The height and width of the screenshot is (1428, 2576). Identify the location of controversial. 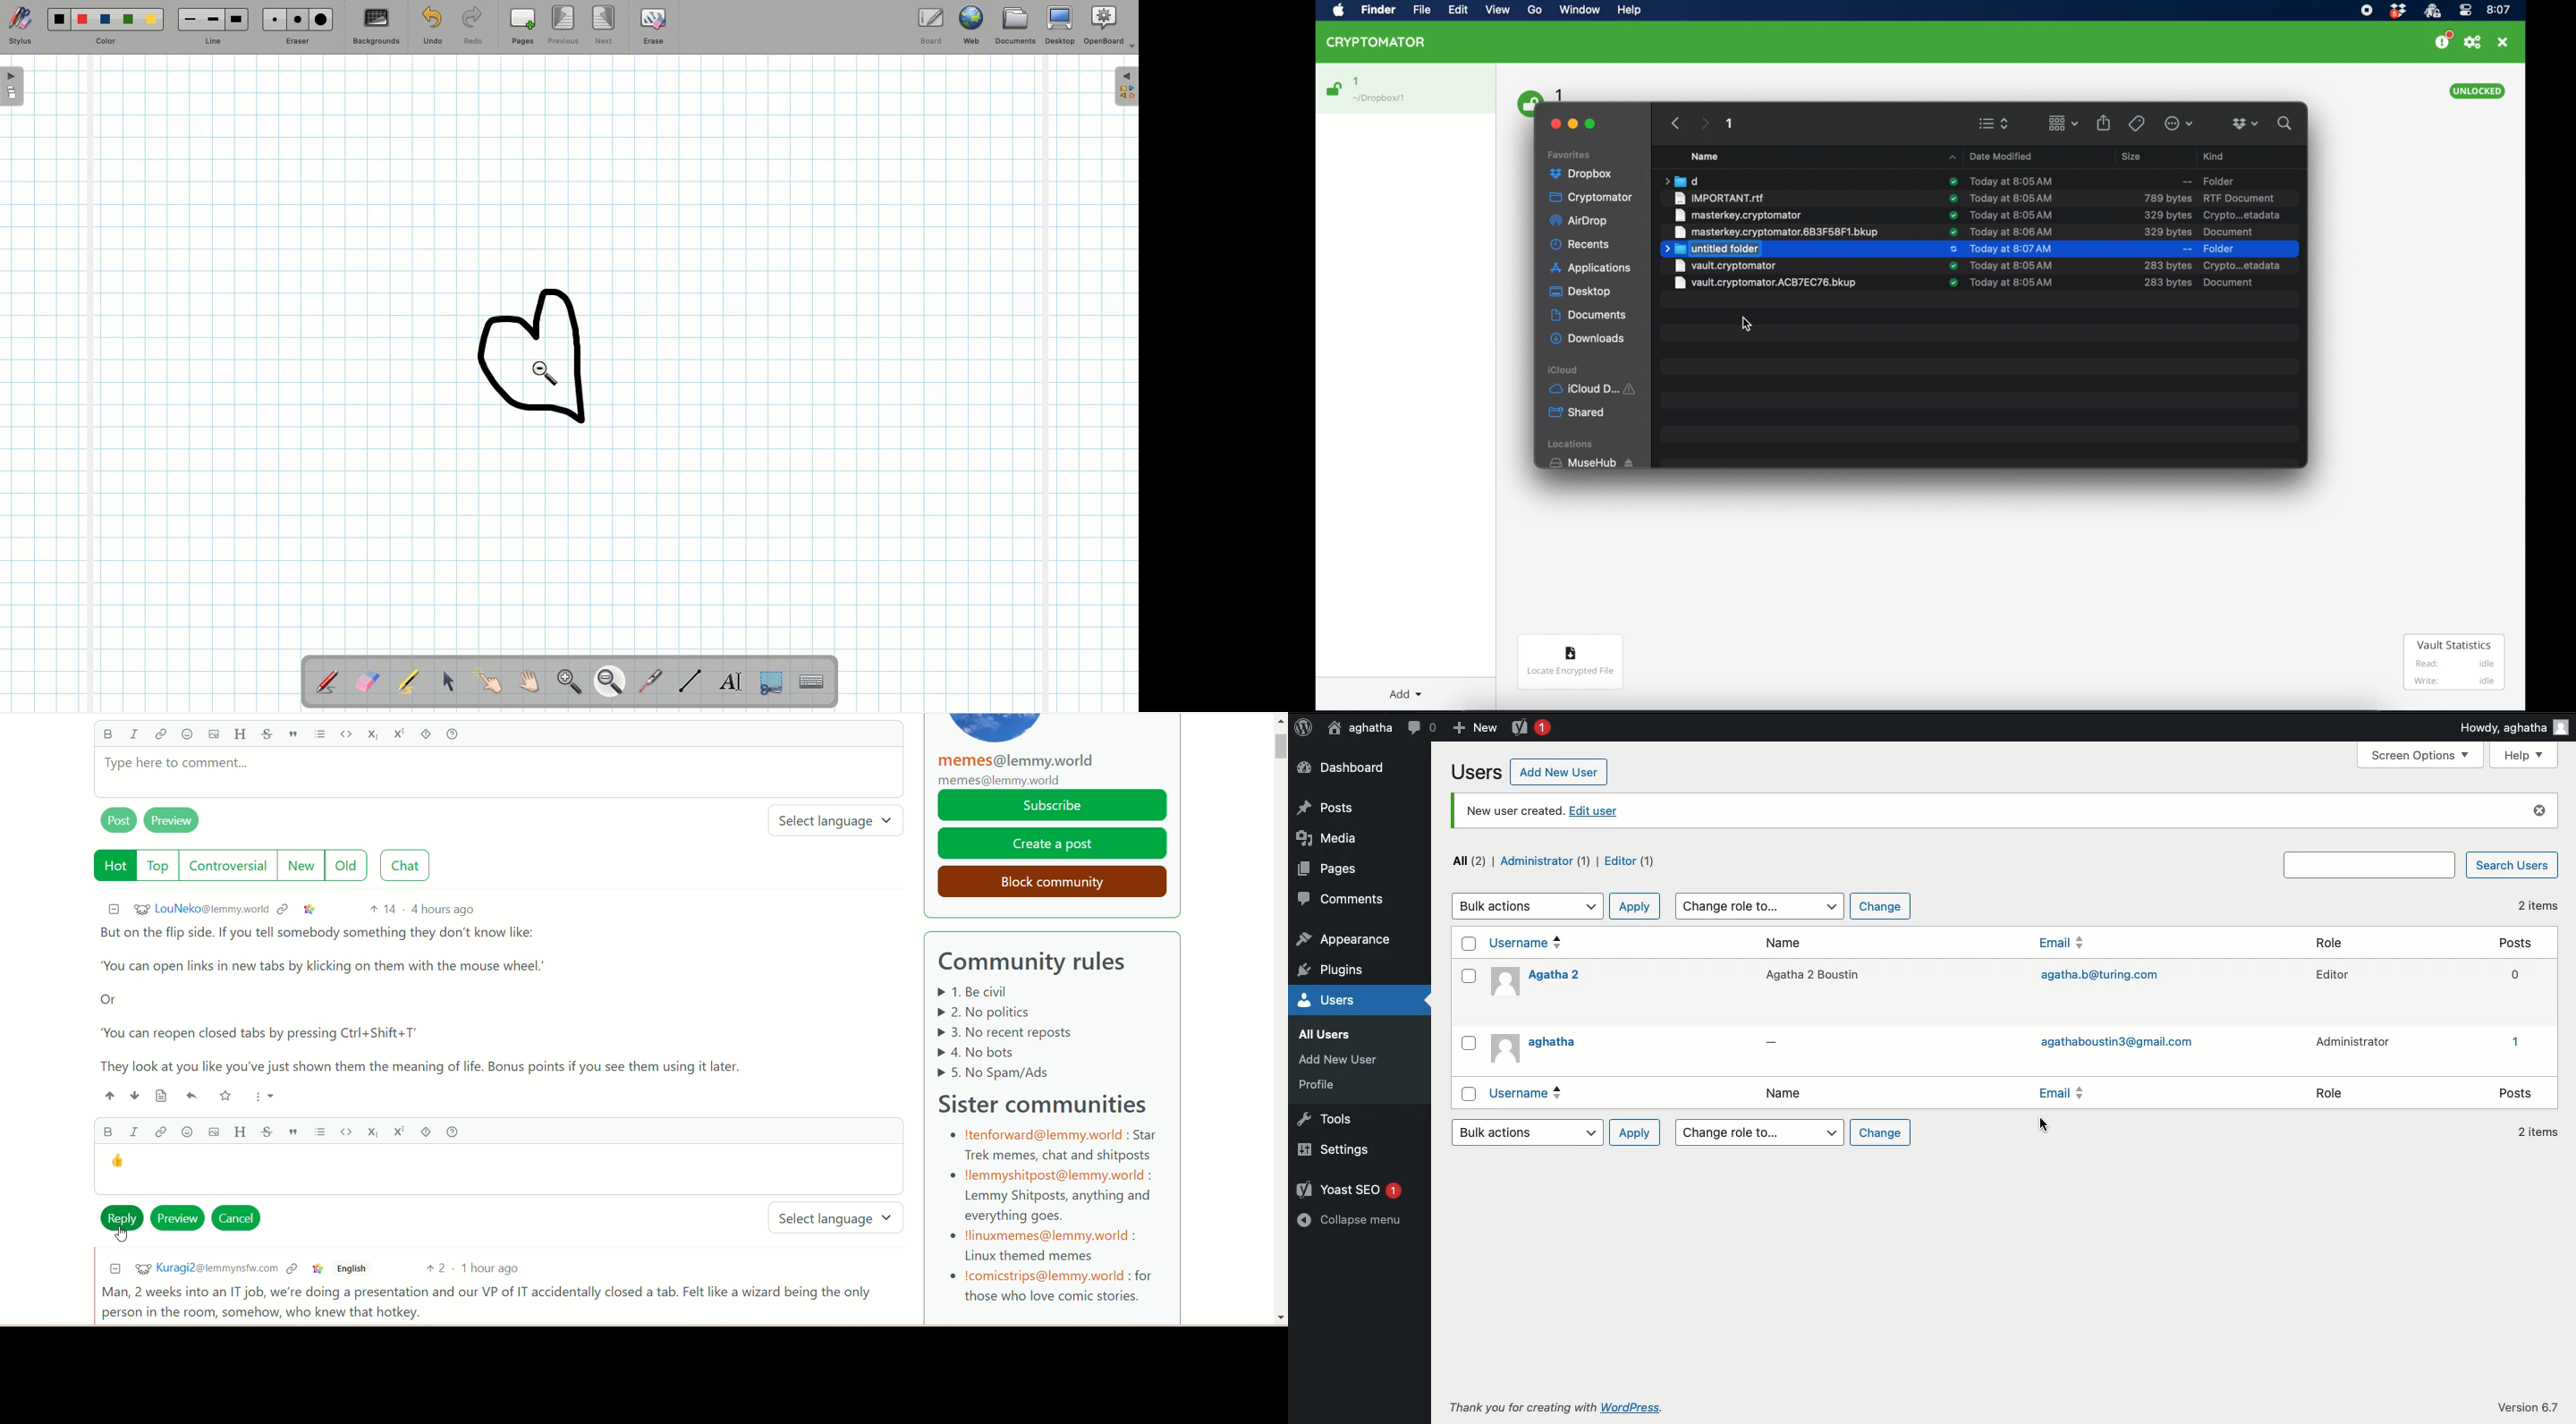
(231, 866).